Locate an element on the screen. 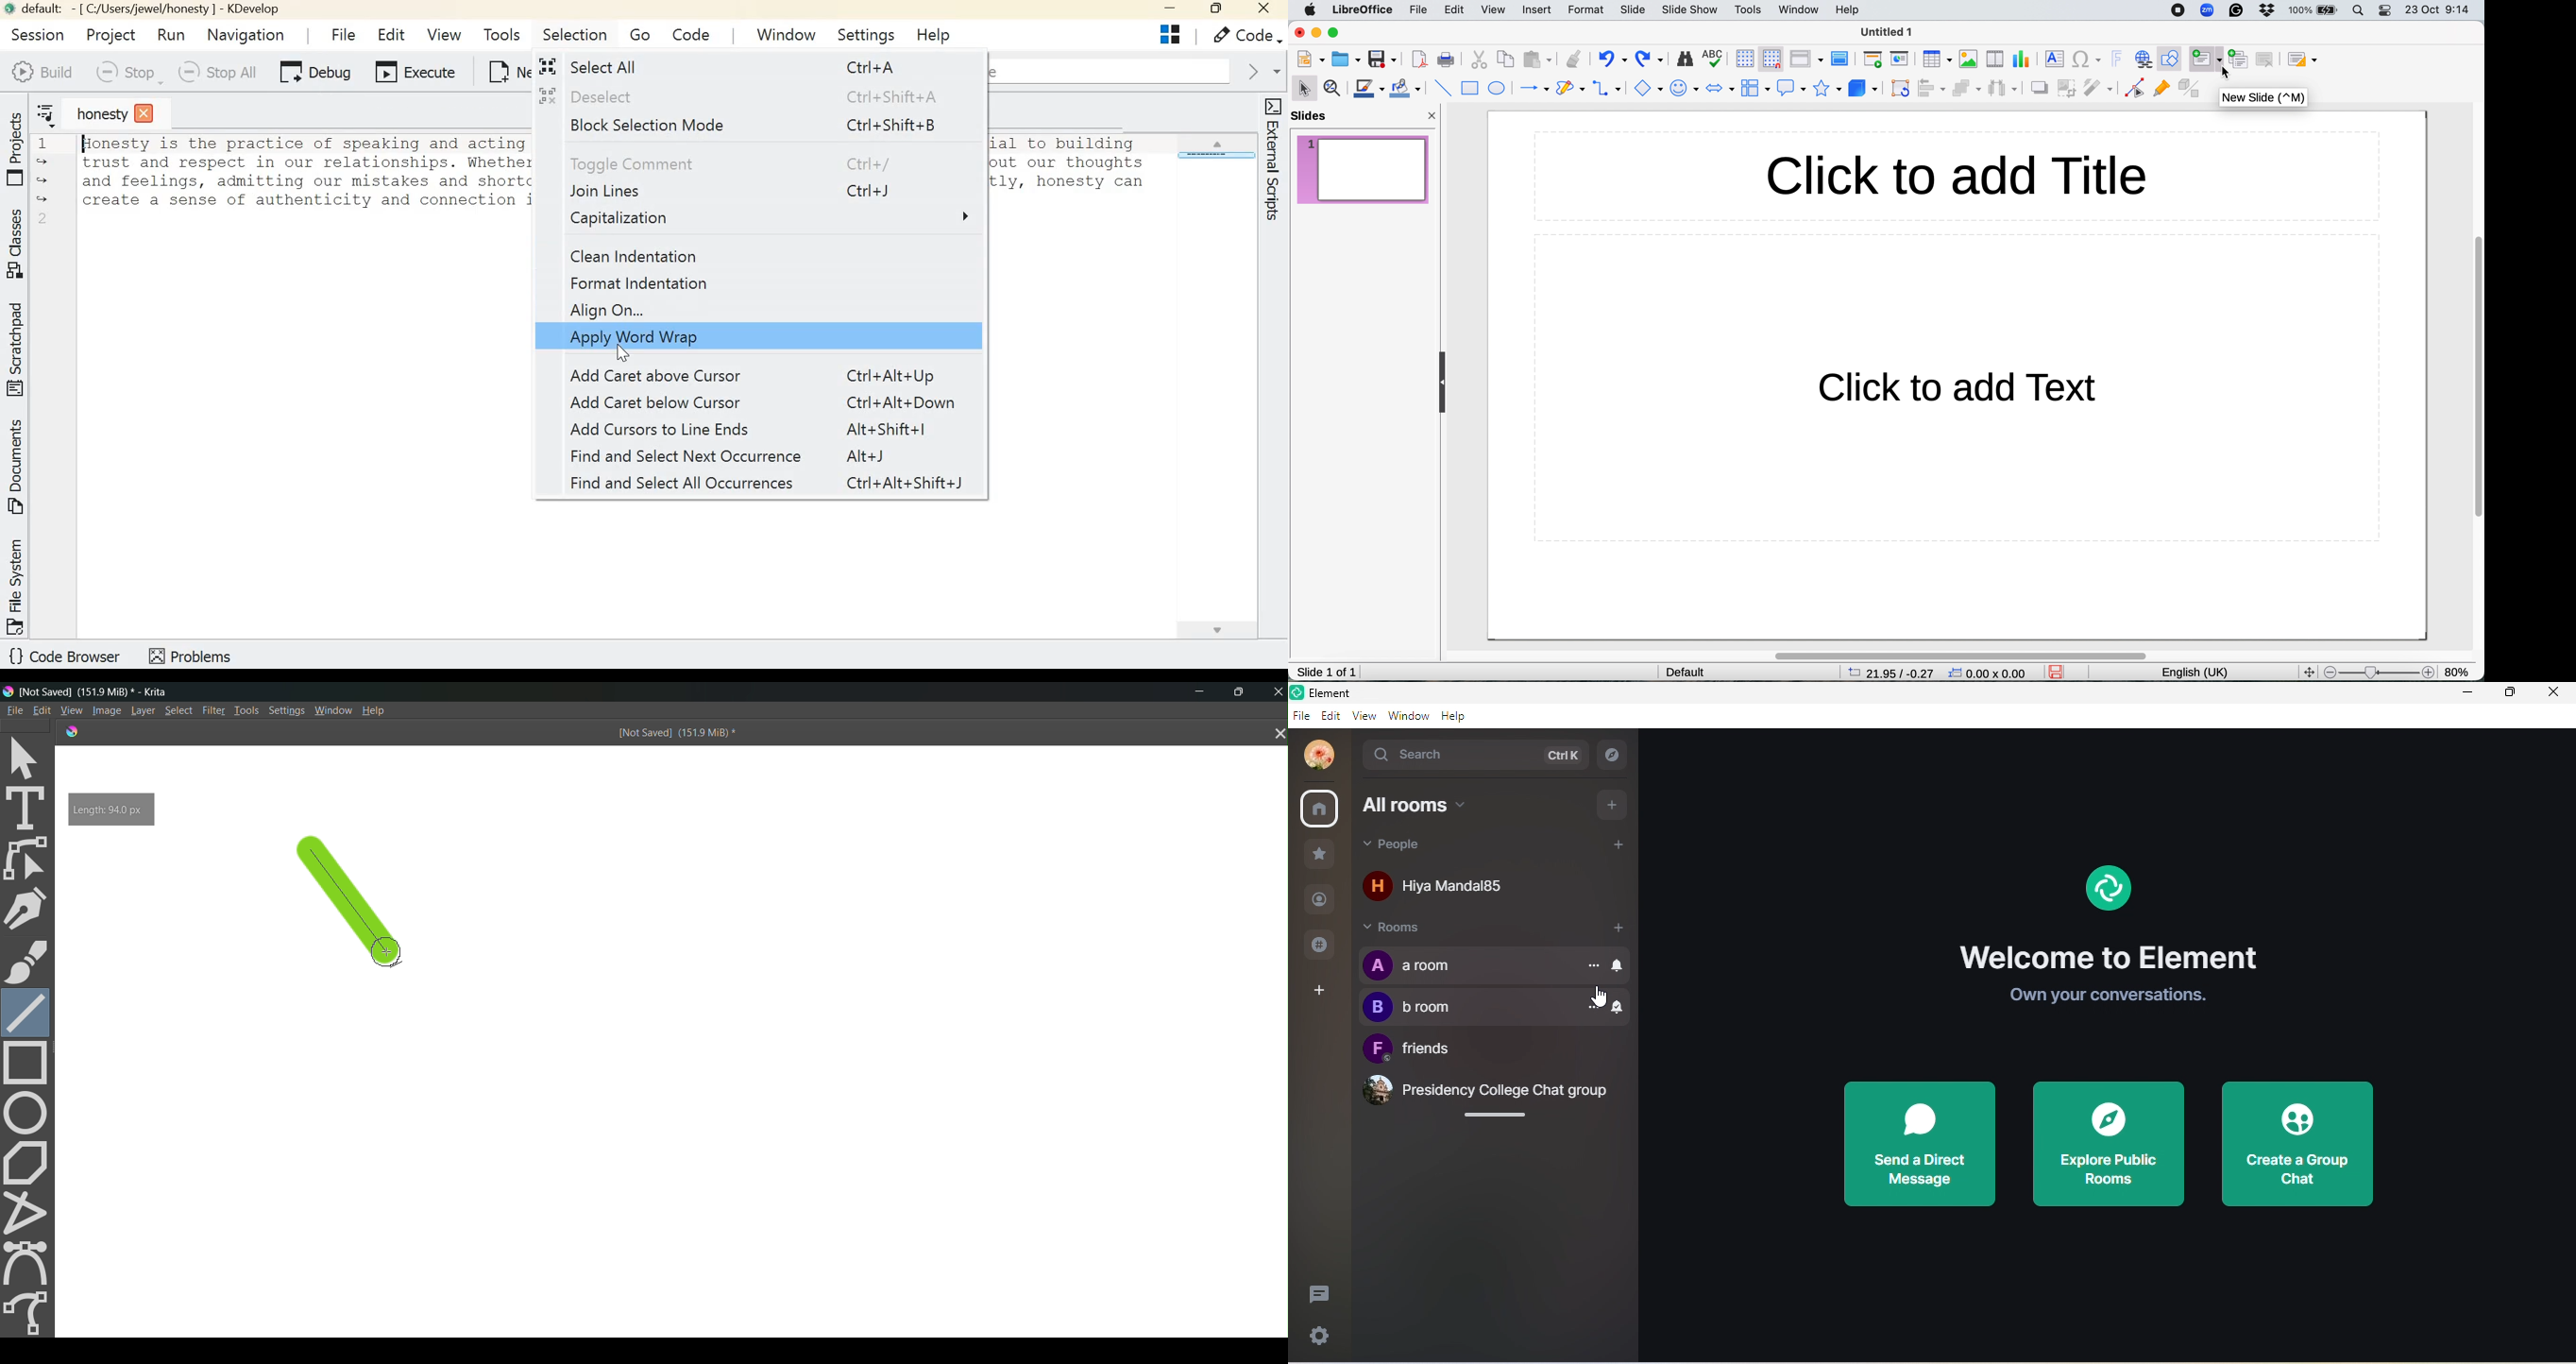 This screenshot has height=1372, width=2576. insert chart is located at coordinates (2020, 60).